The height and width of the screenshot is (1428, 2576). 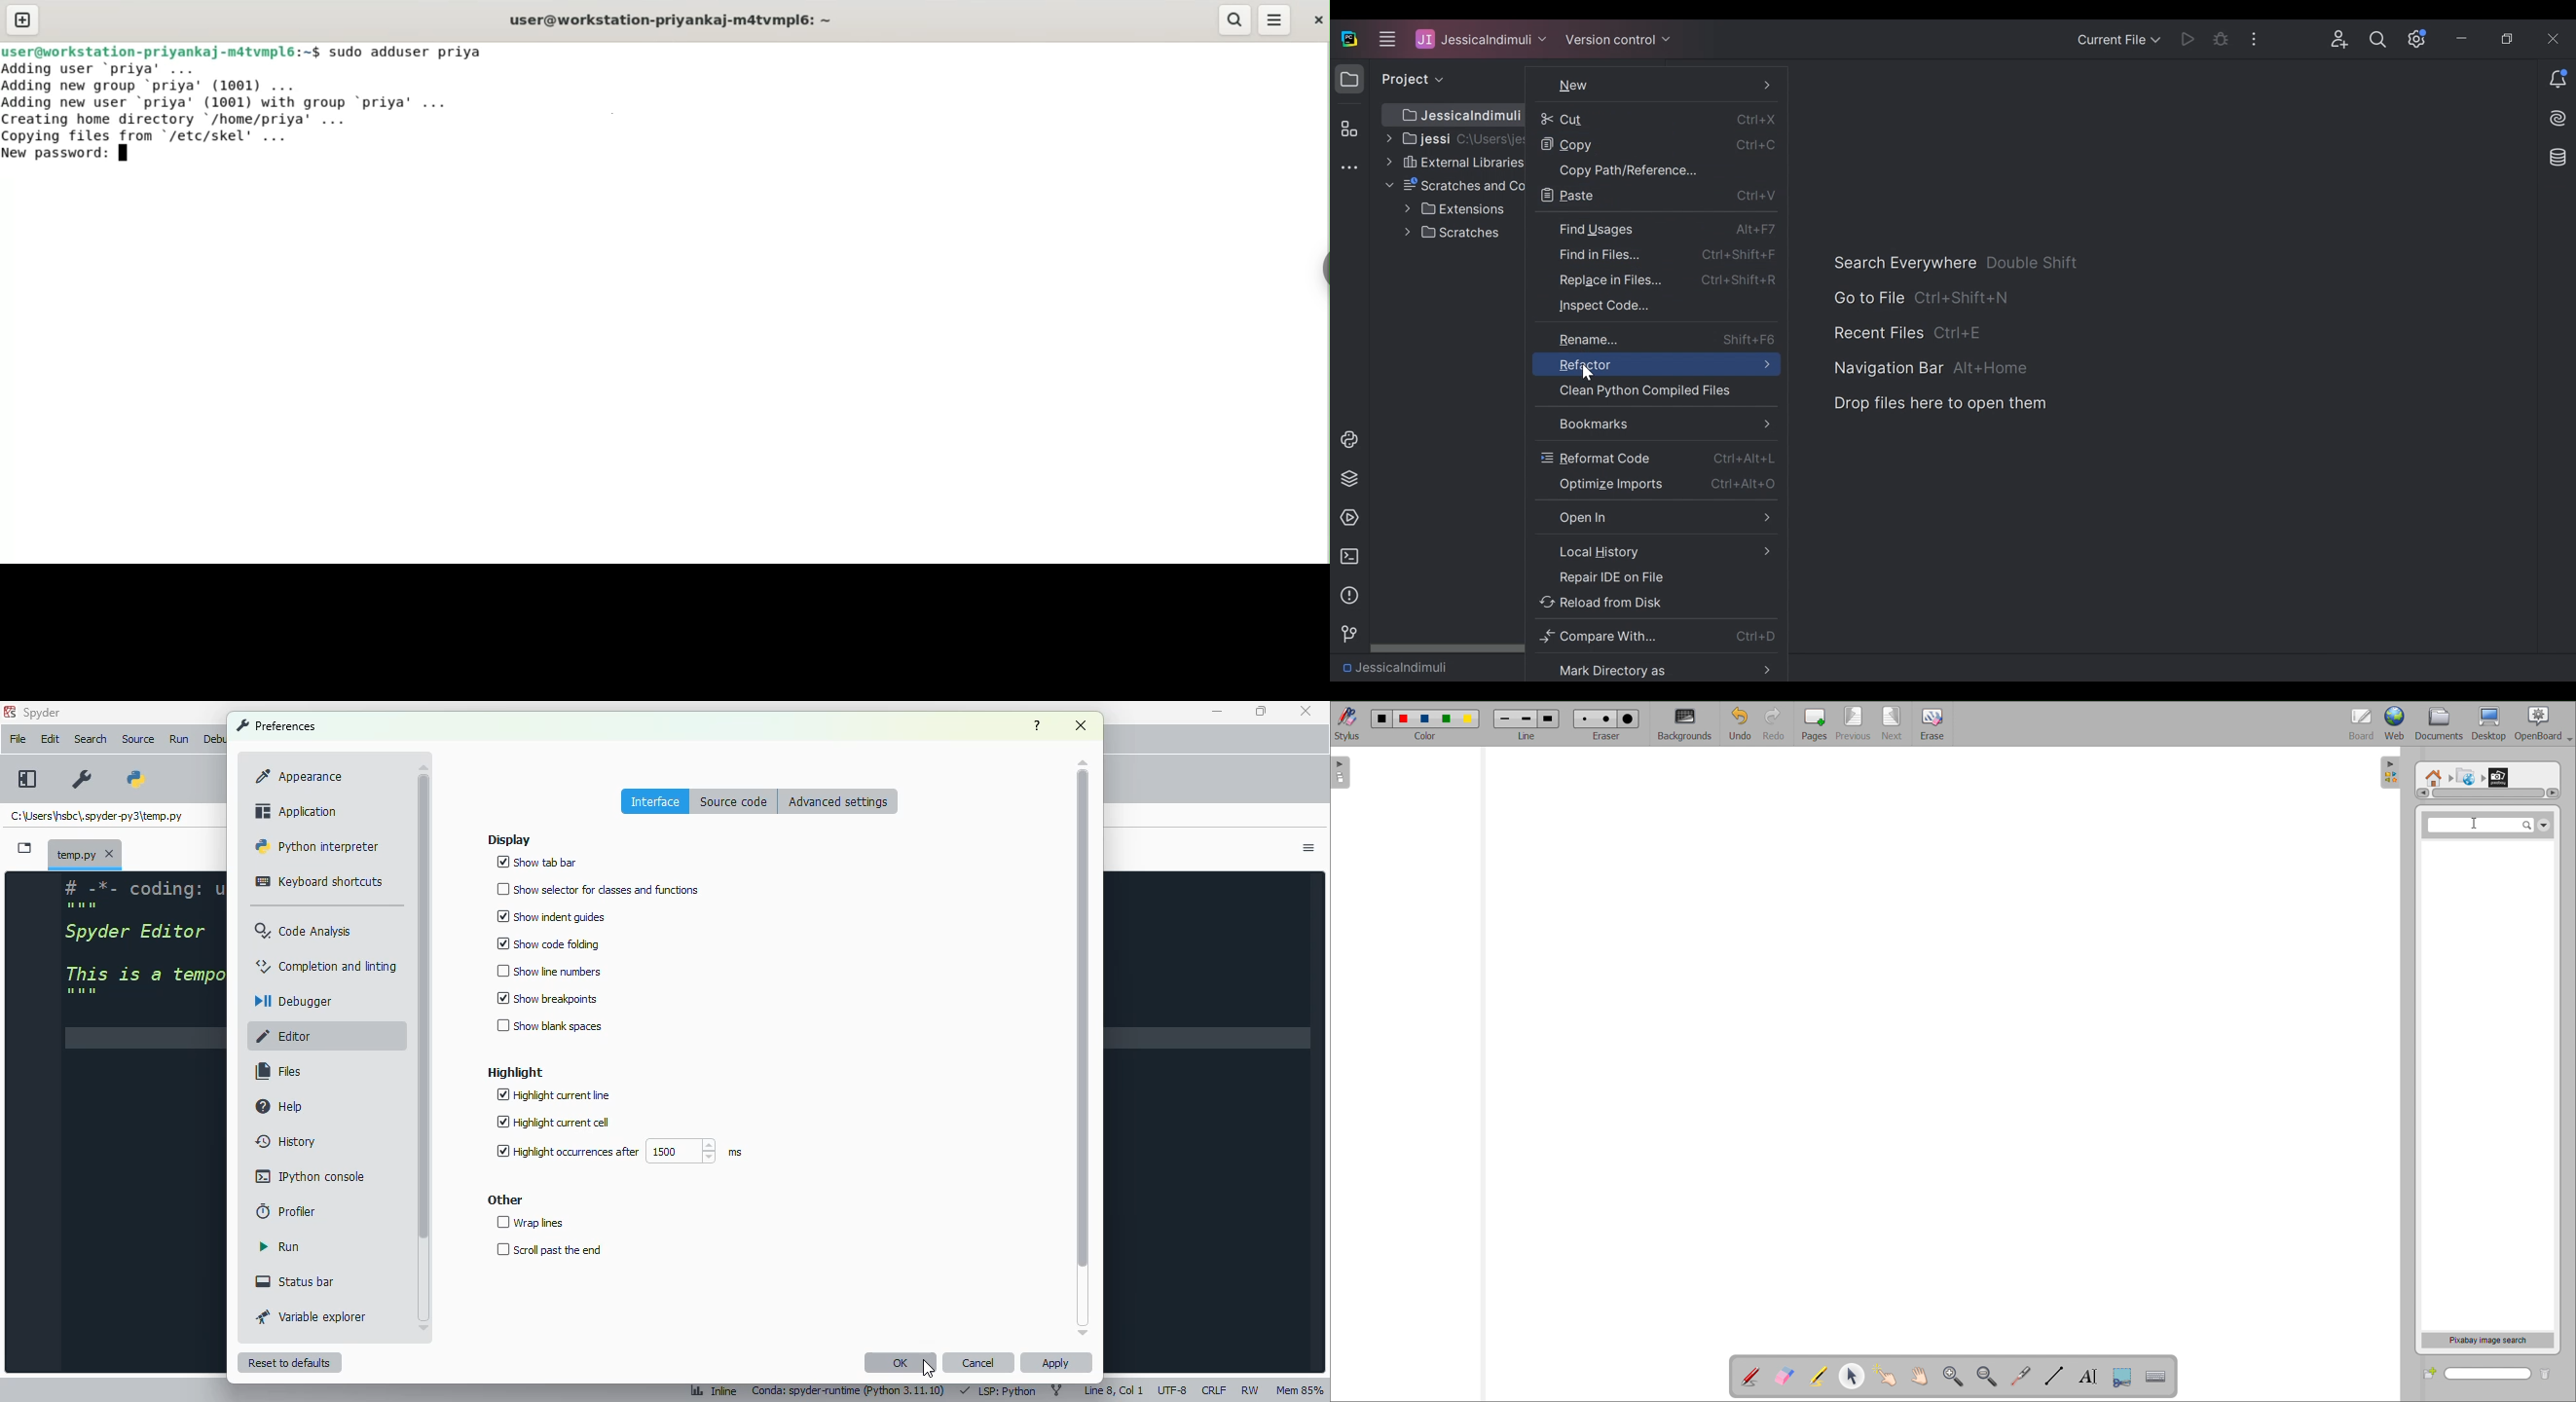 What do you see at coordinates (287, 1210) in the screenshot?
I see `profiler` at bounding box center [287, 1210].